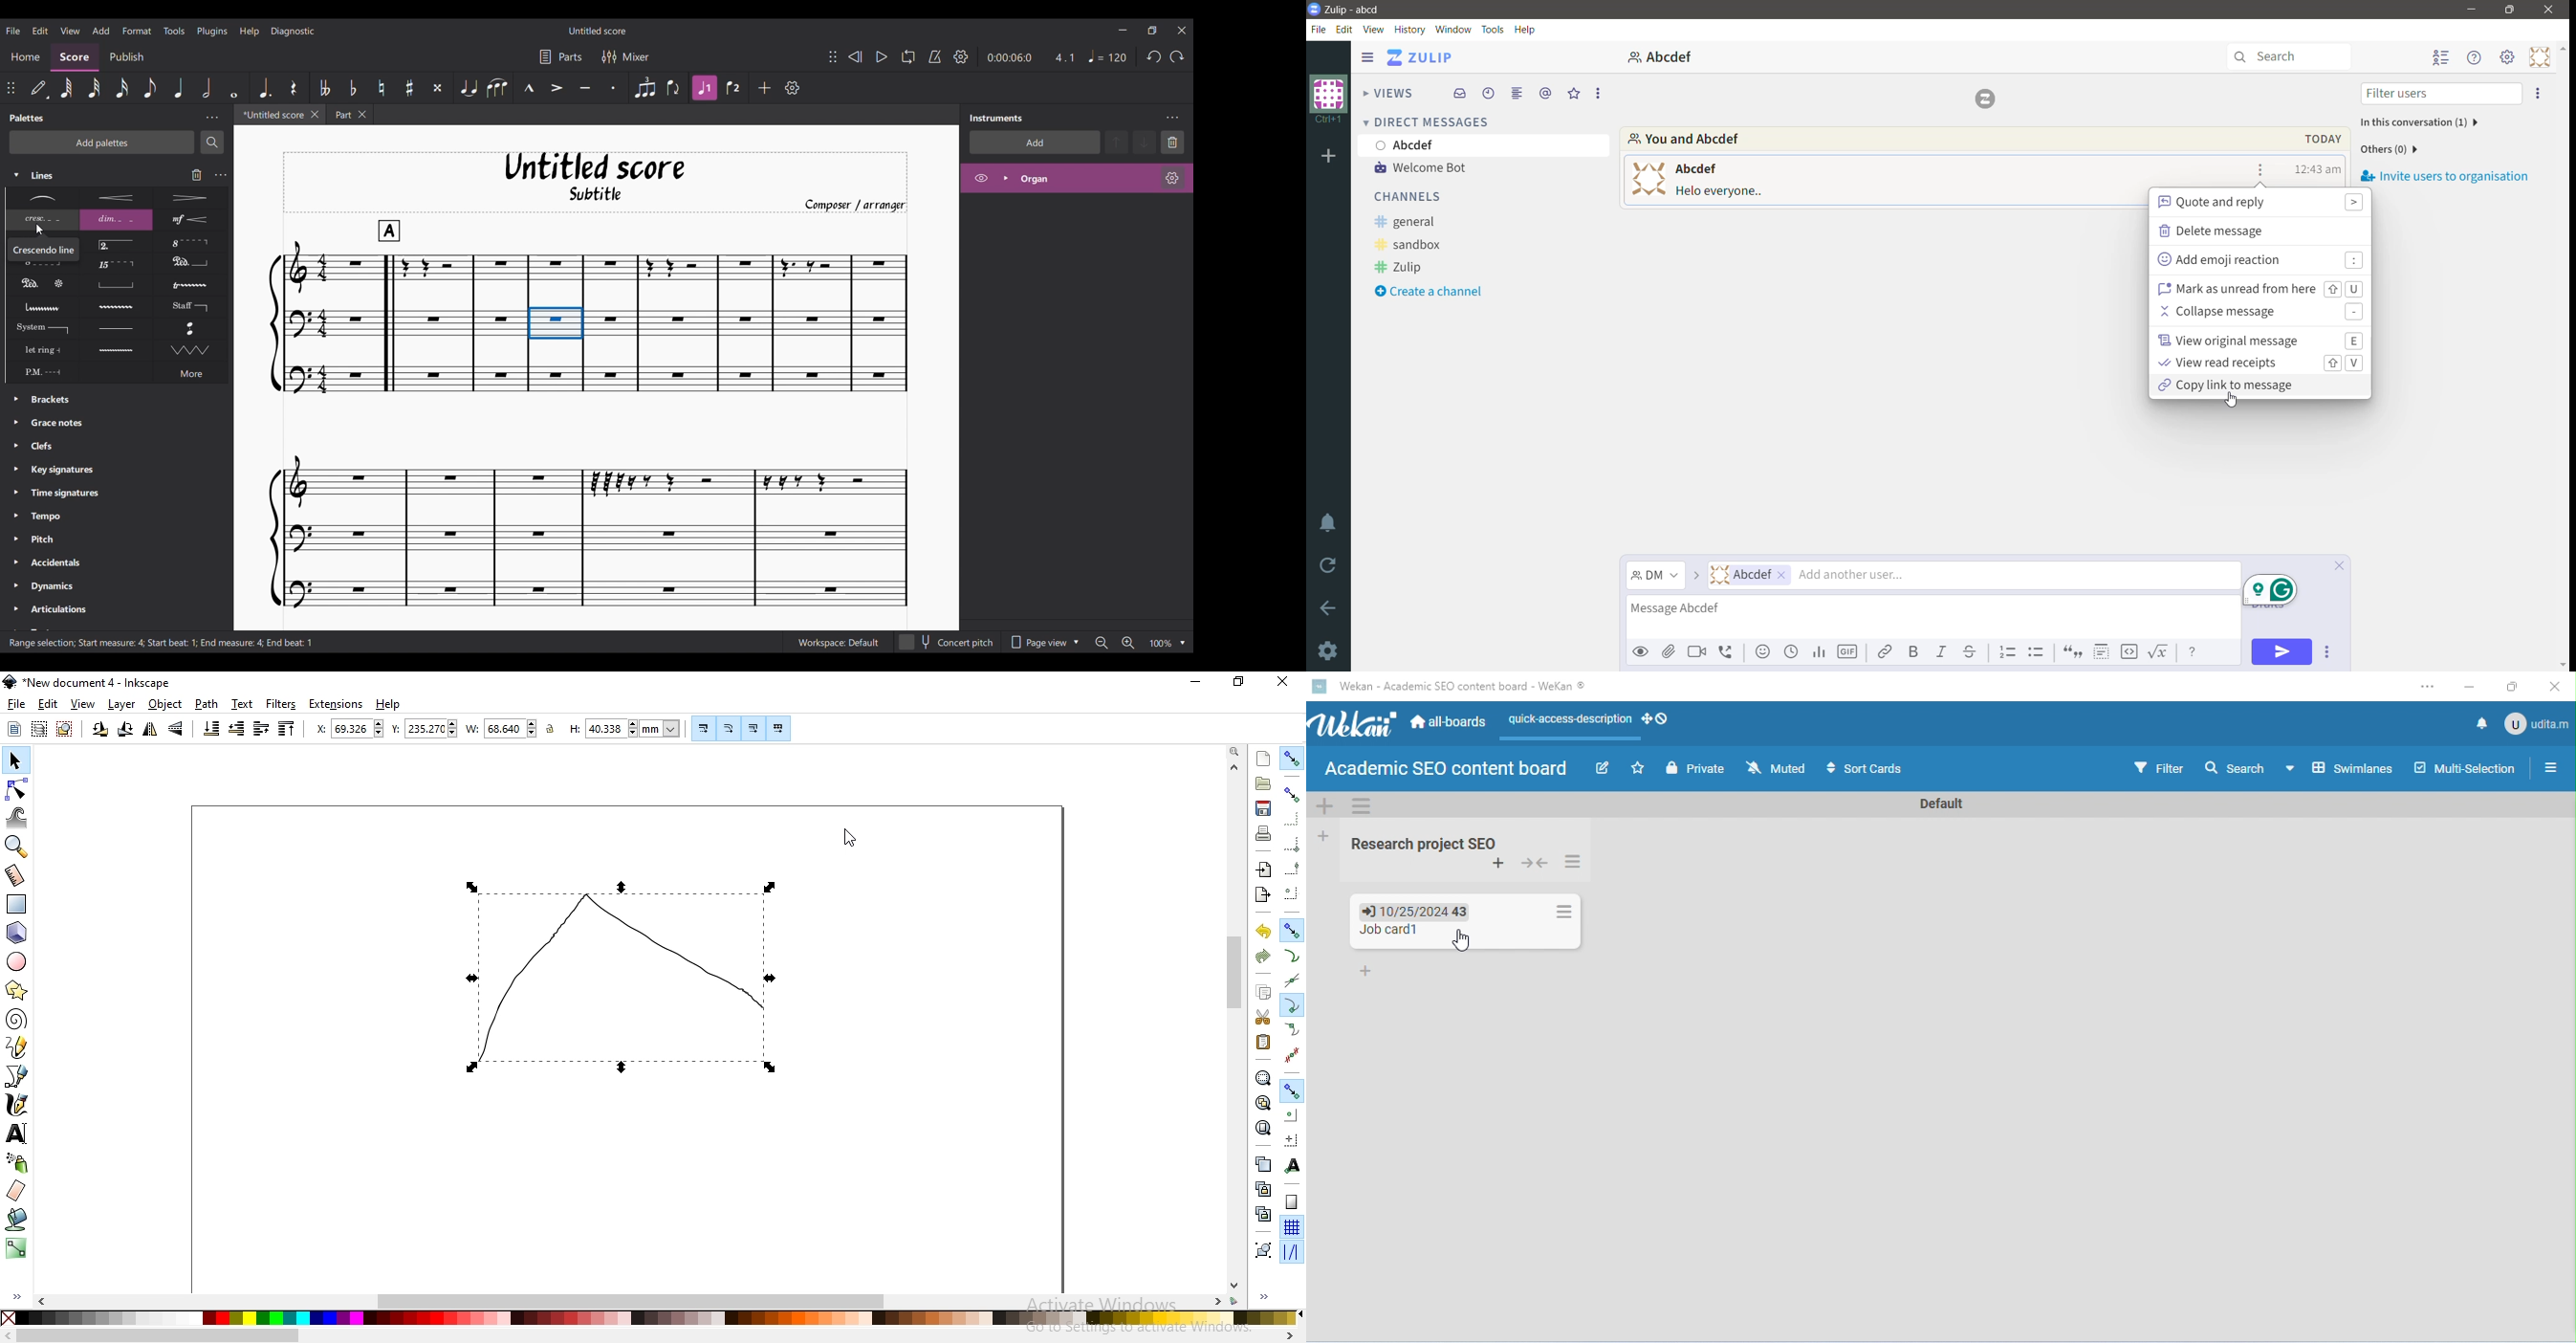 Image resolution: width=2576 pixels, height=1344 pixels. Describe the element at coordinates (1698, 652) in the screenshot. I see `Add video call` at that location.